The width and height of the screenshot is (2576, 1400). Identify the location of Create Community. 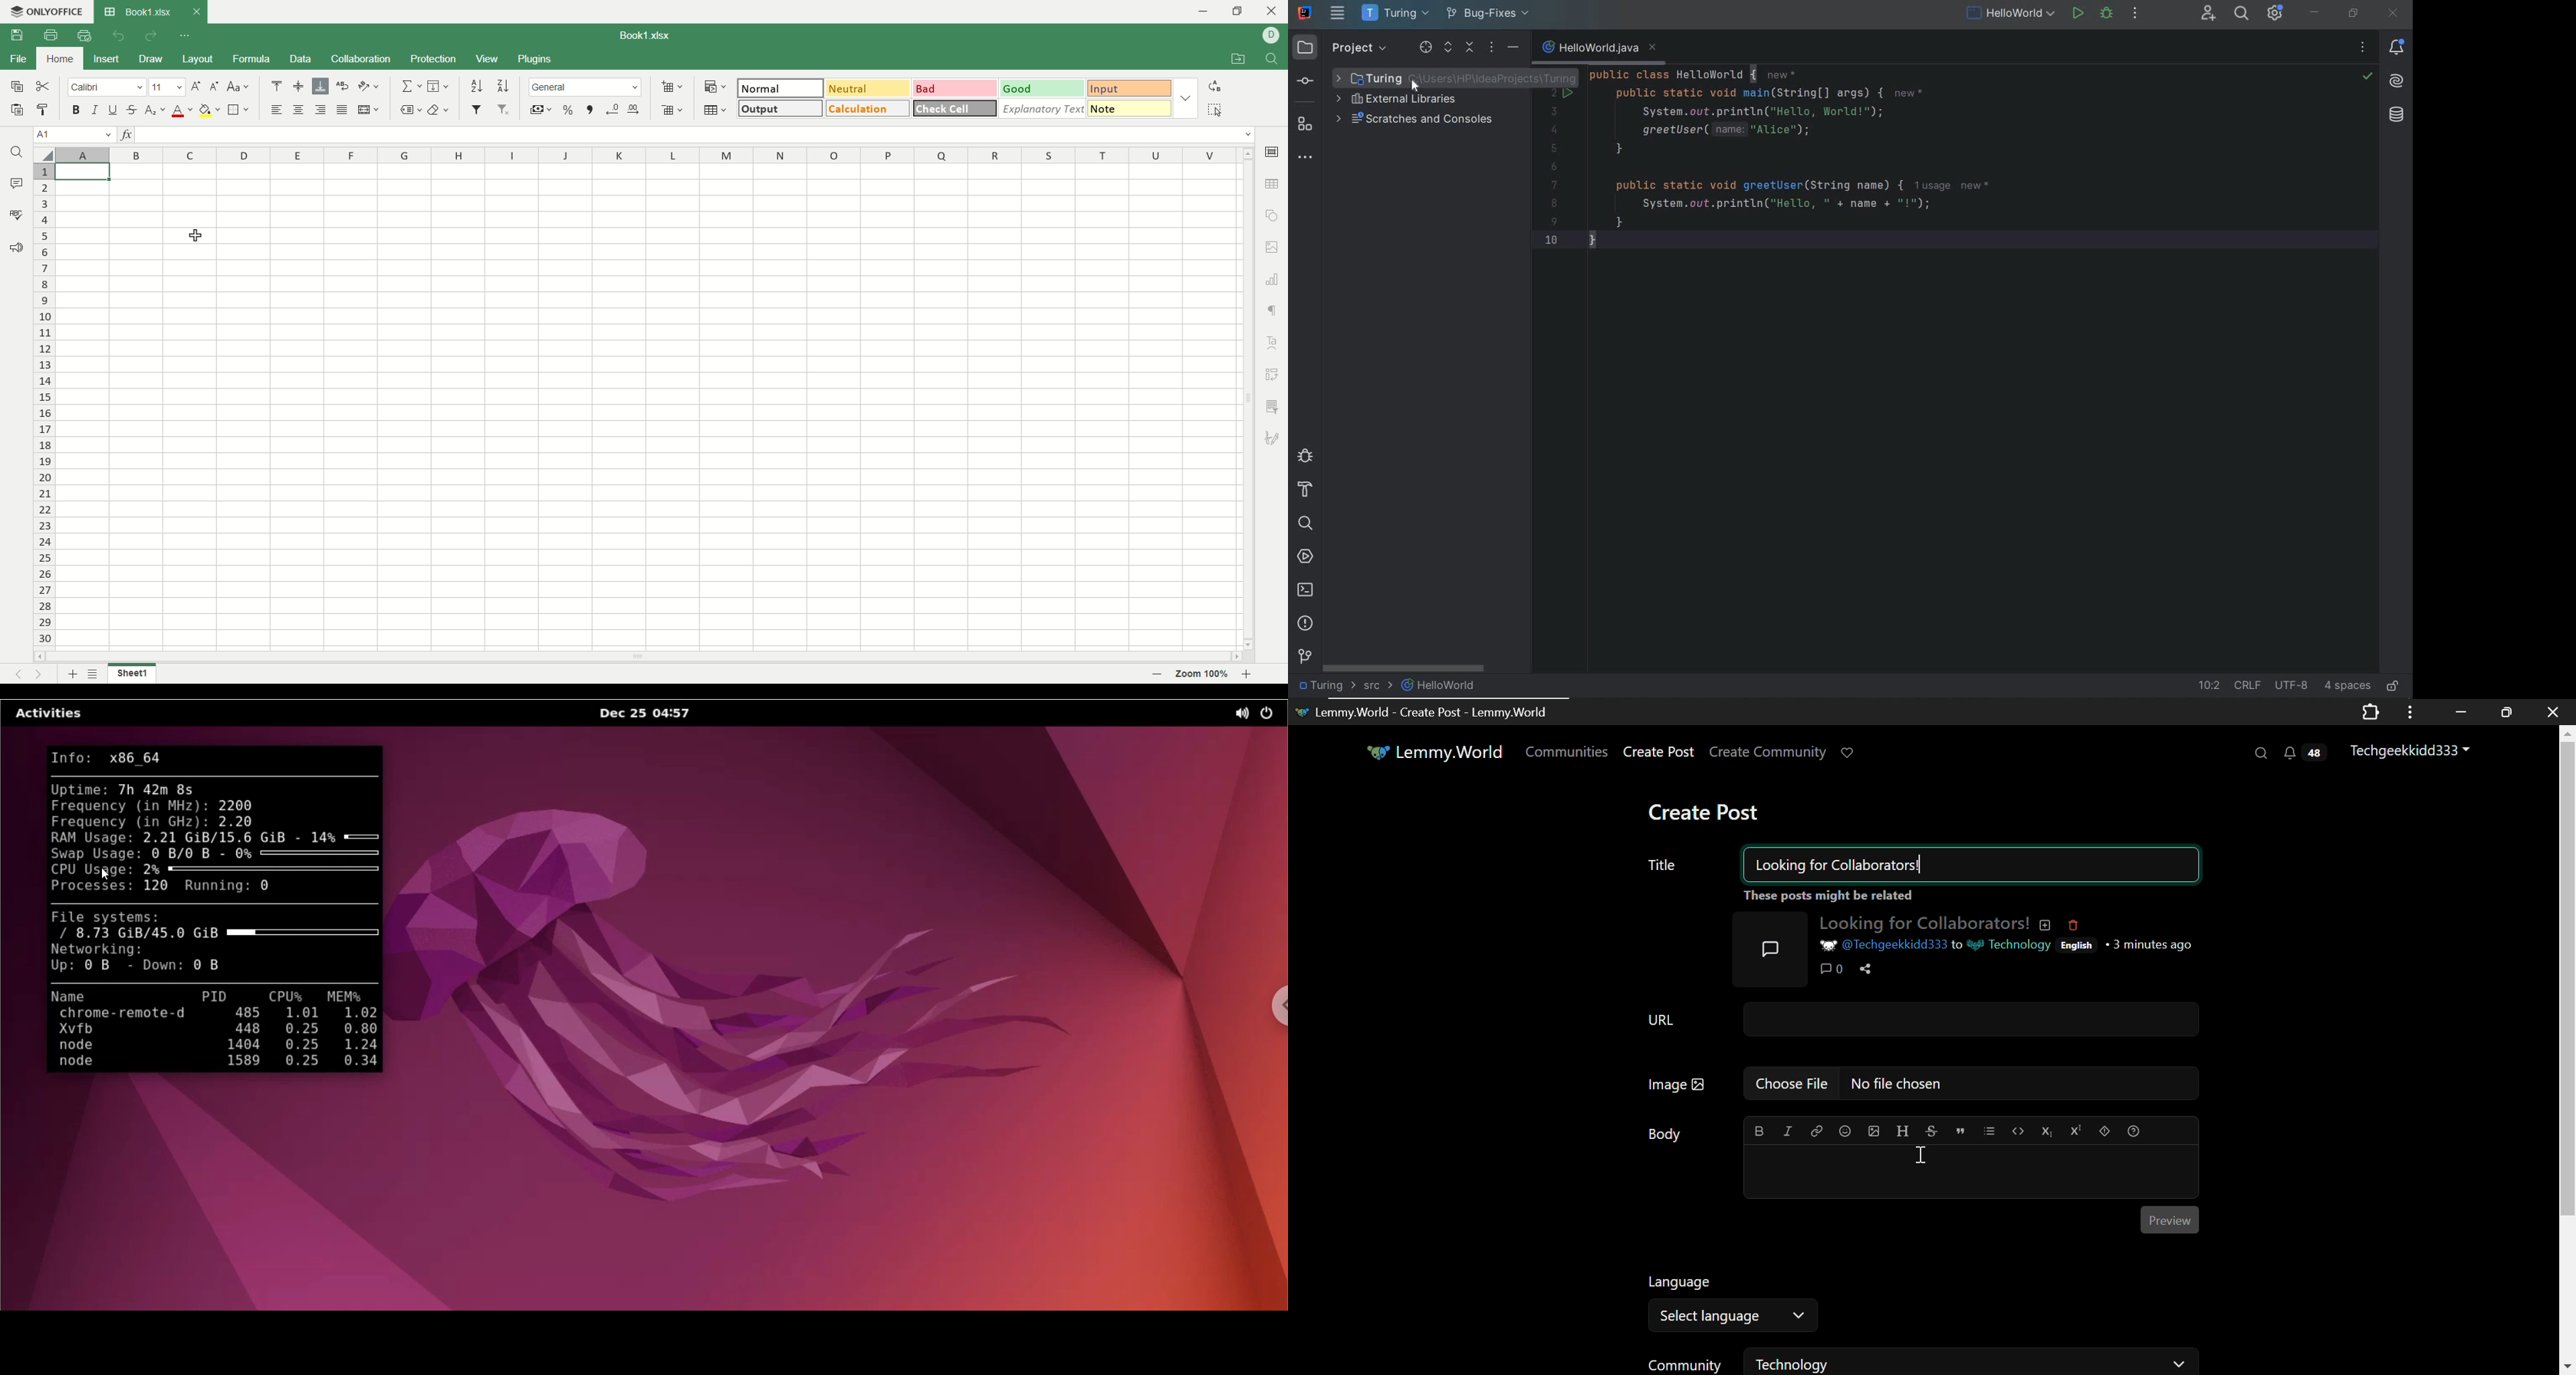
(1770, 753).